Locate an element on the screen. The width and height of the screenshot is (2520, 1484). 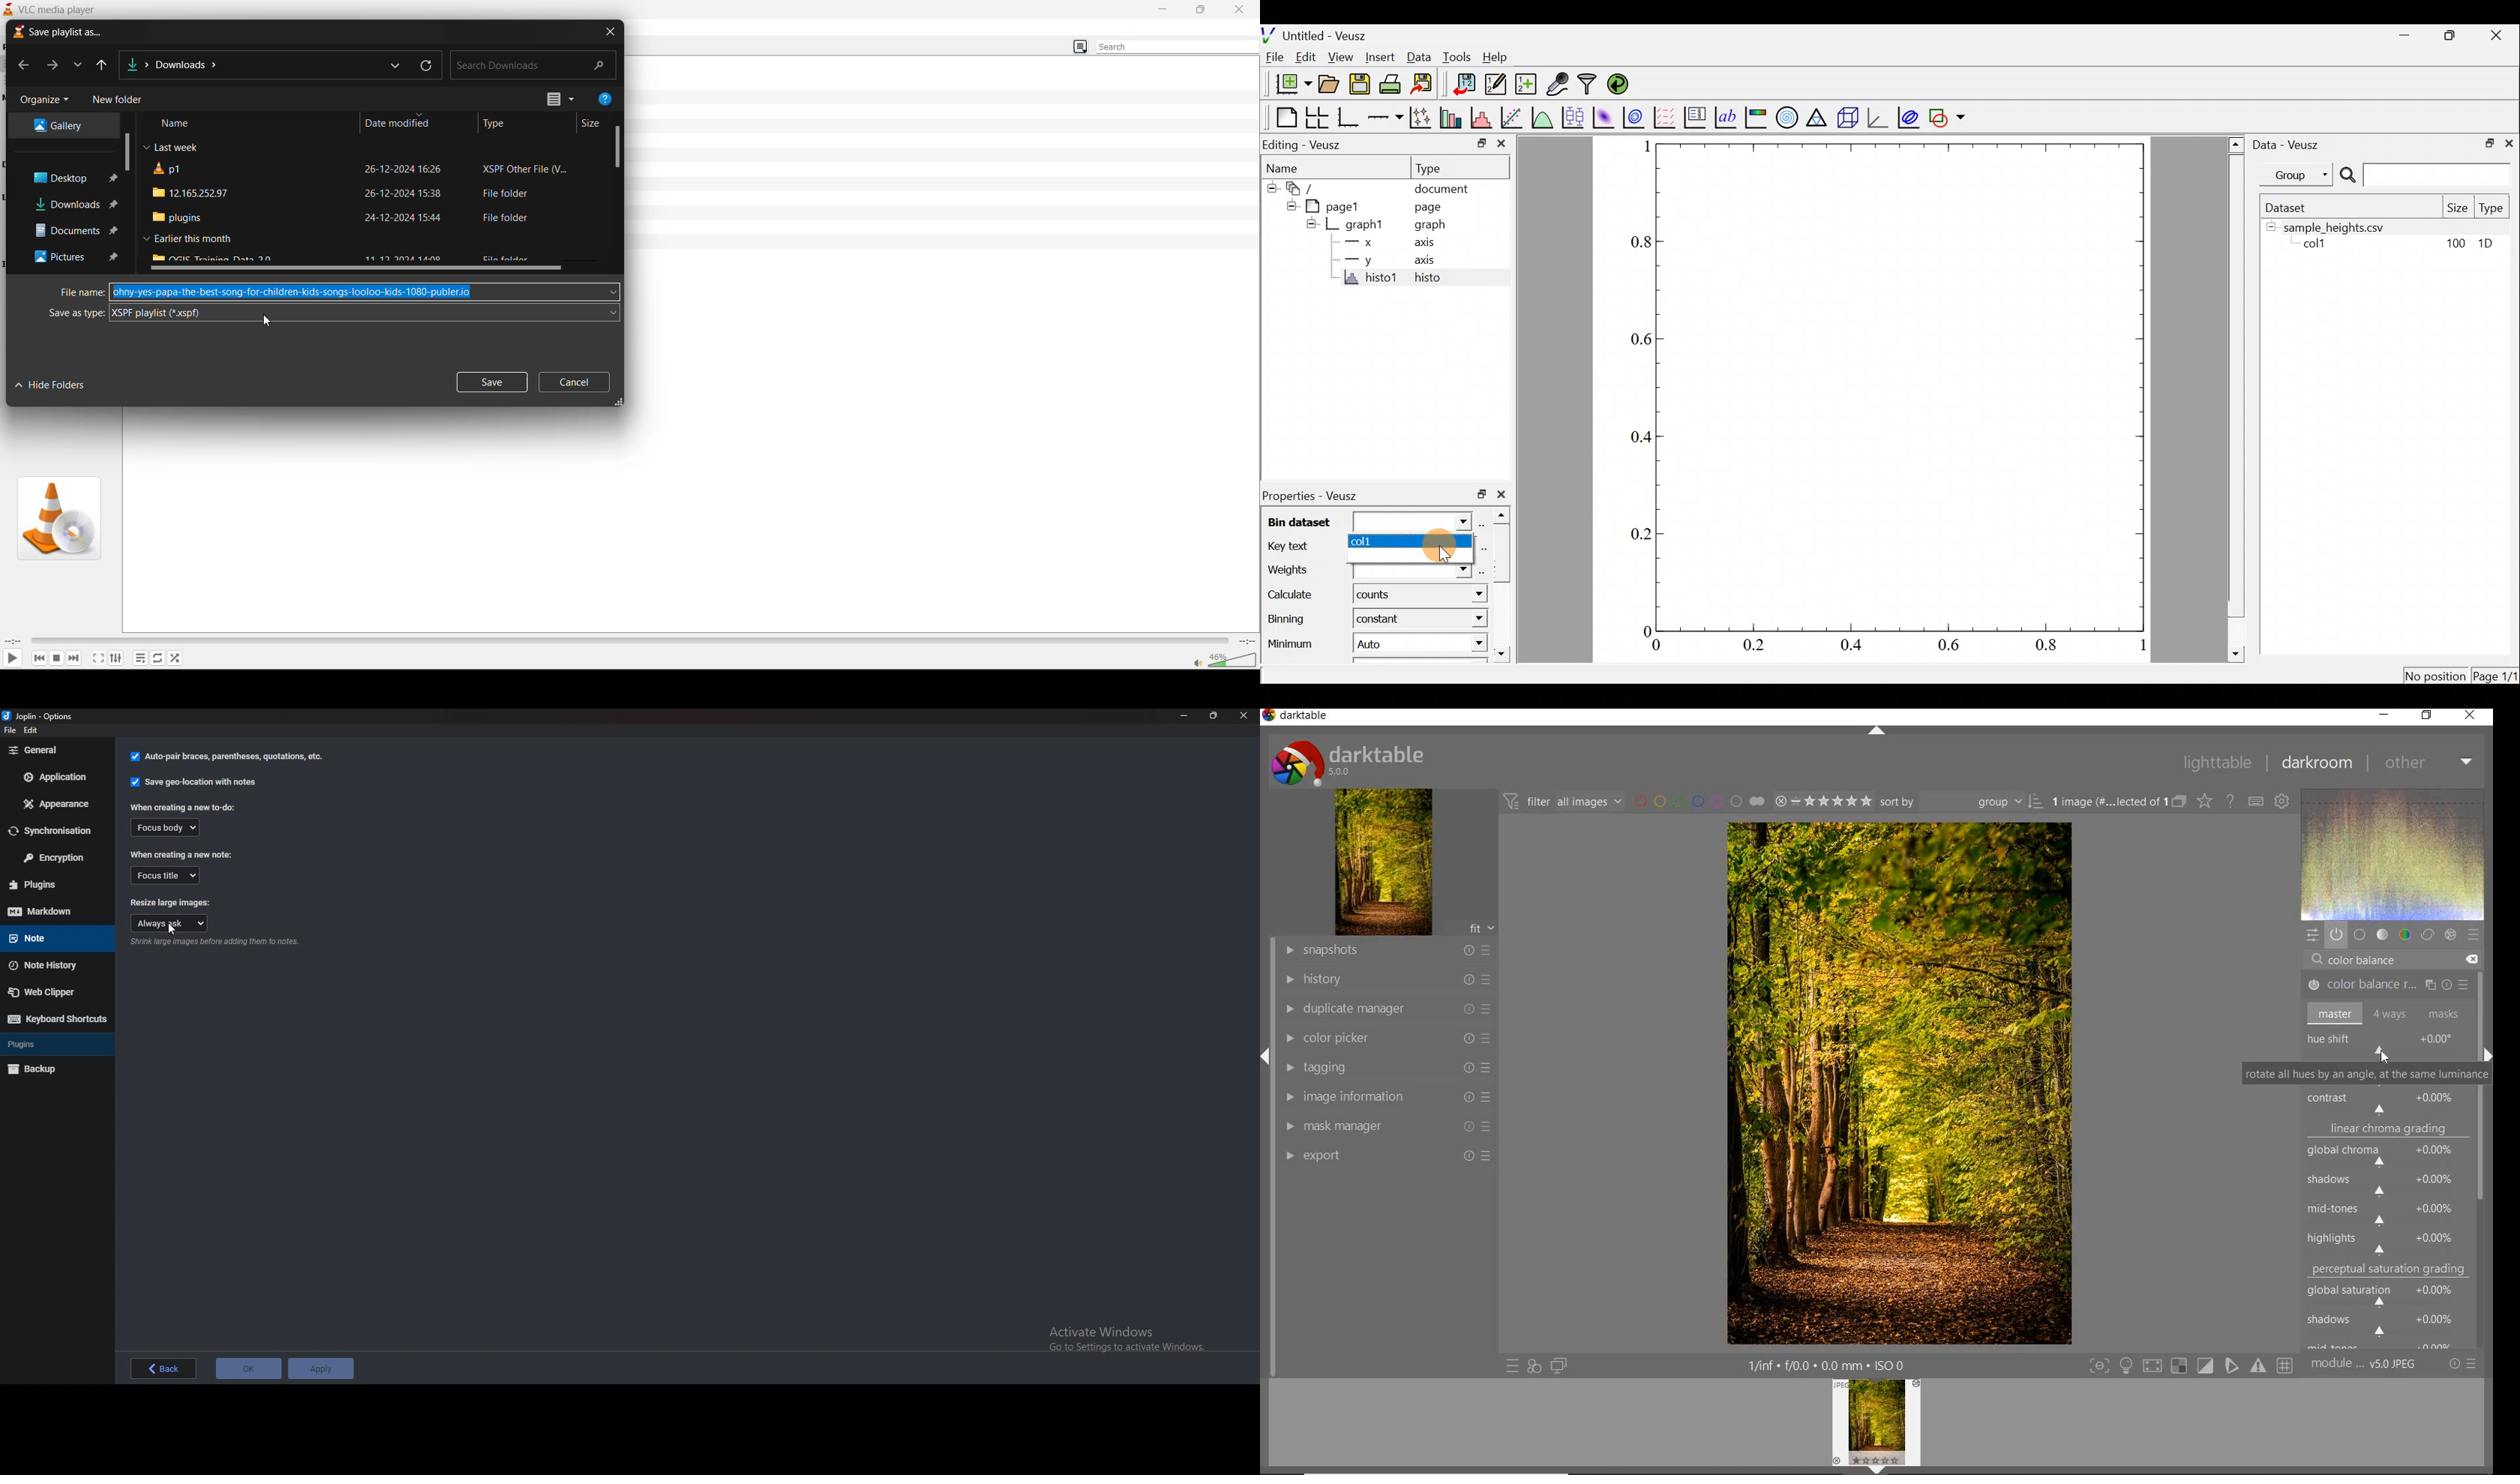
edit is located at coordinates (35, 732).